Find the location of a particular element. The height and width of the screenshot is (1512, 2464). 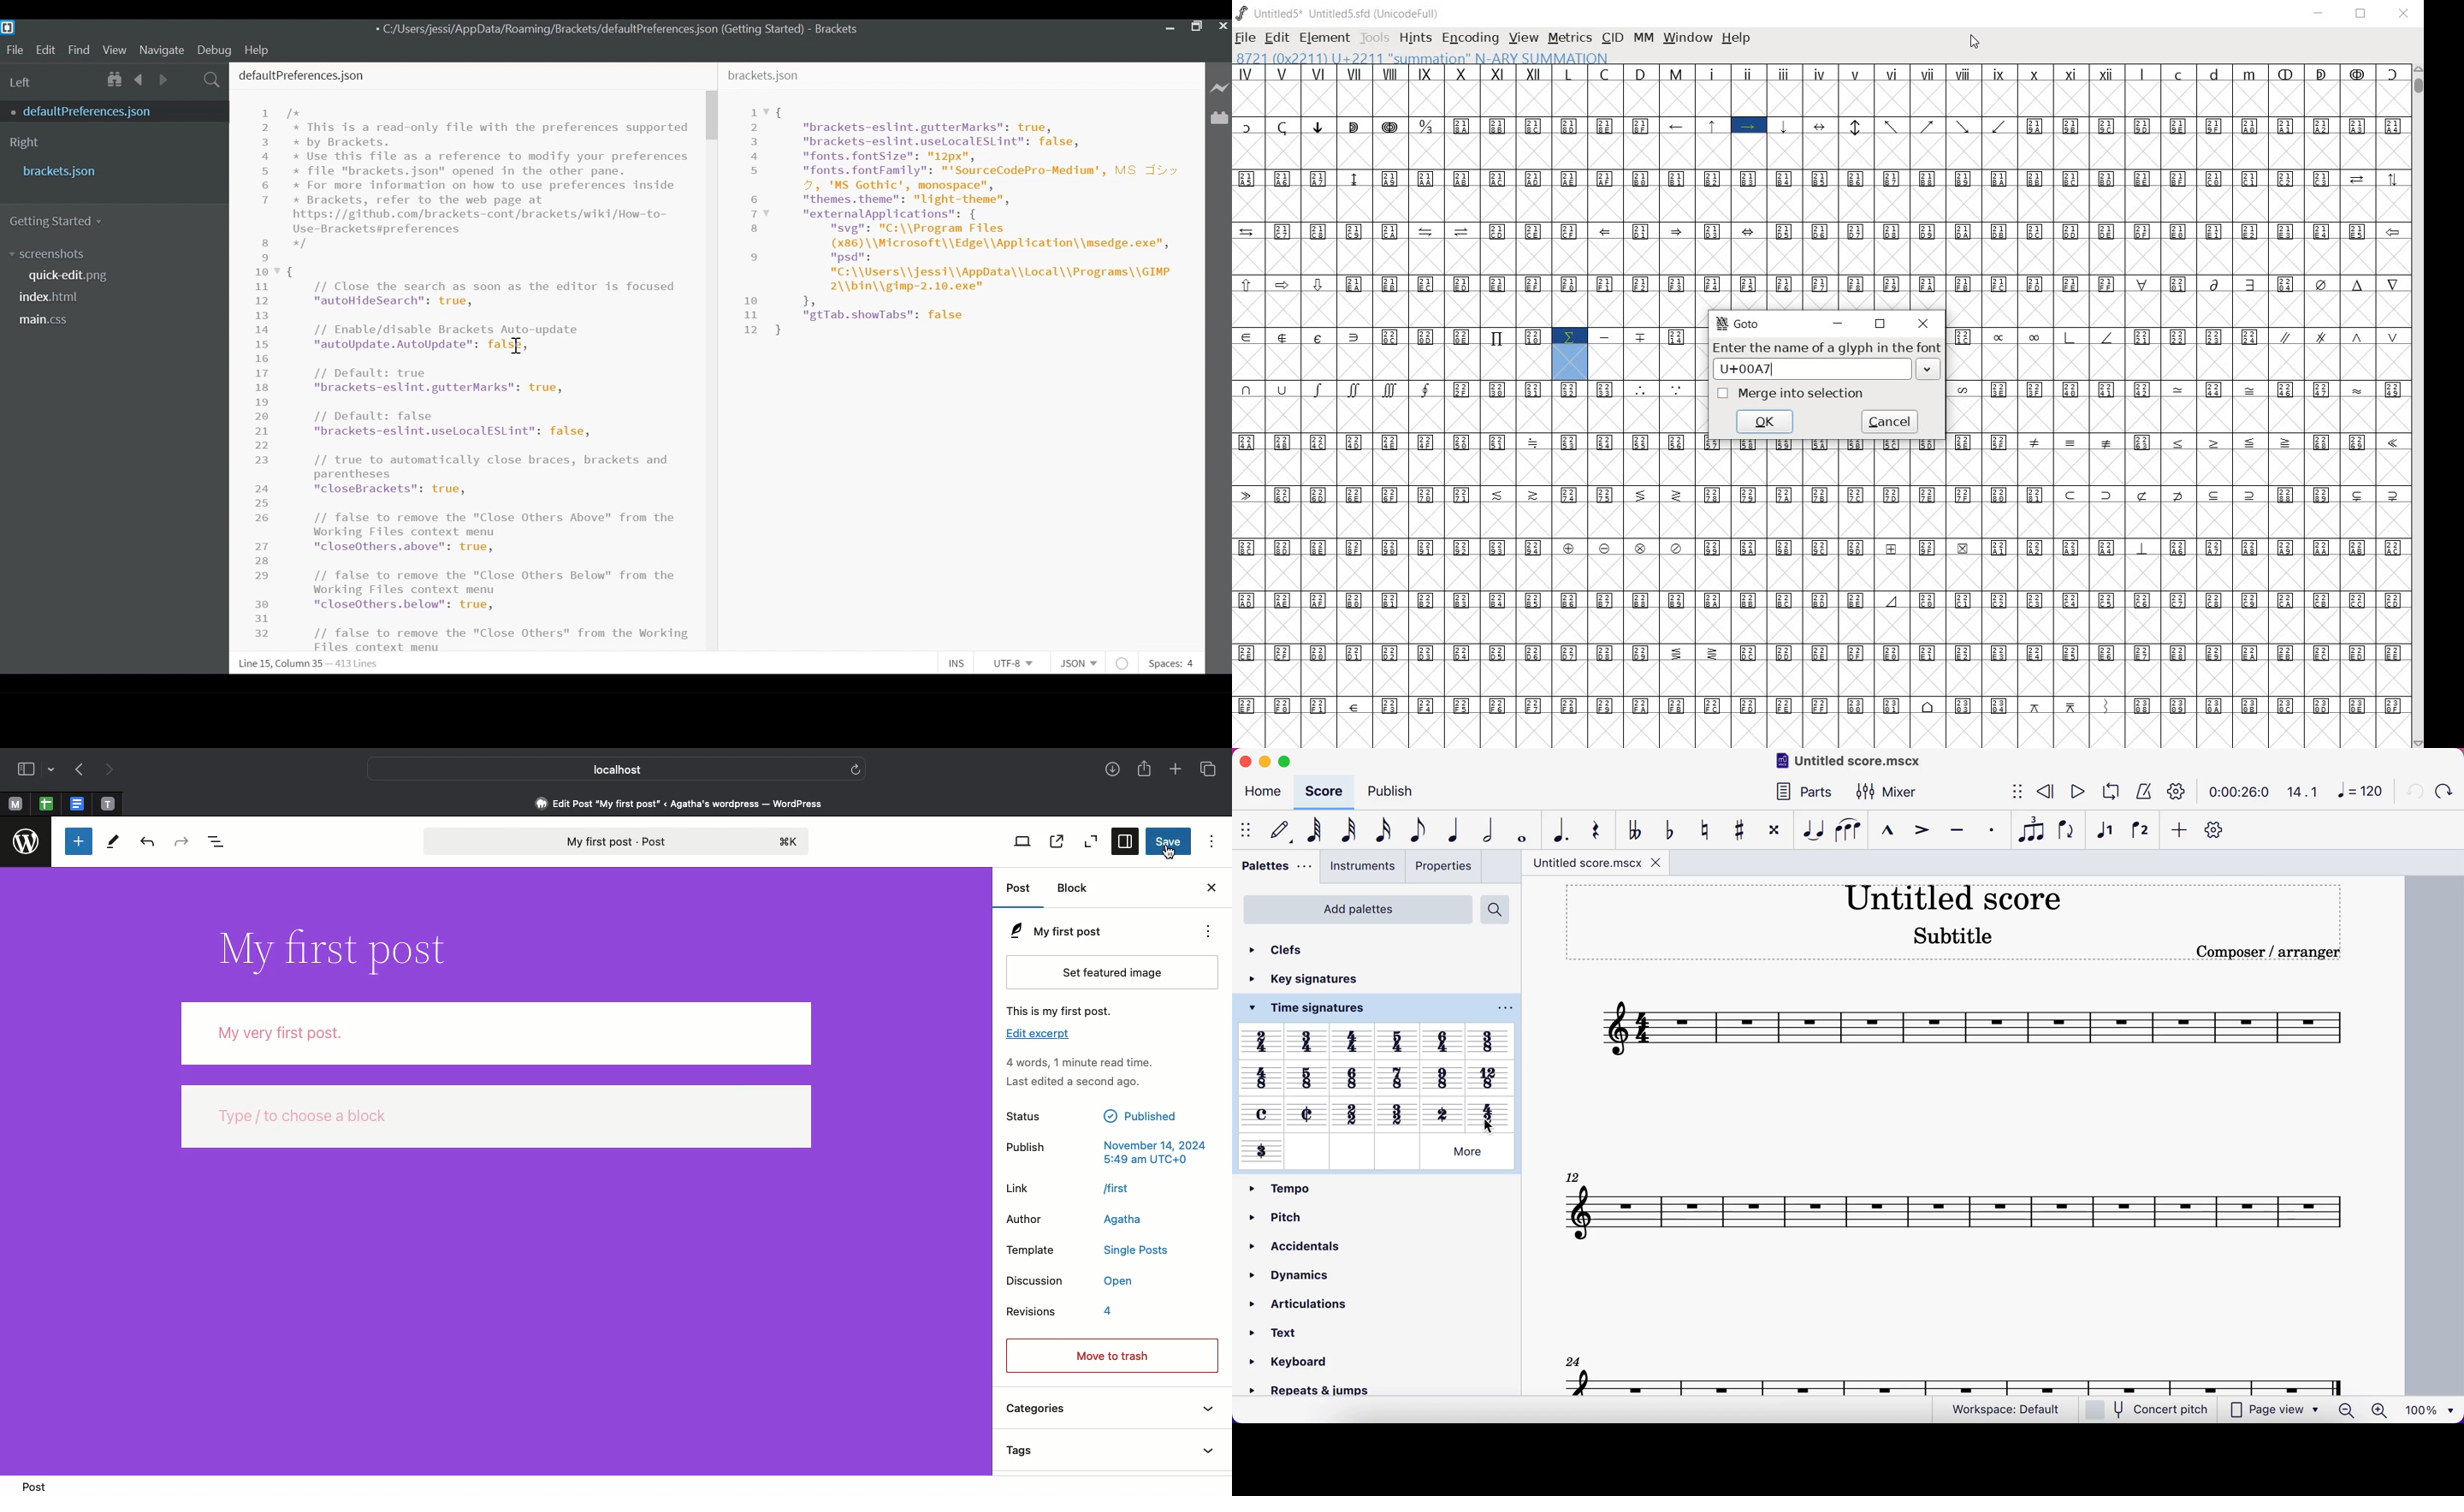

FILE is located at coordinates (1247, 38).